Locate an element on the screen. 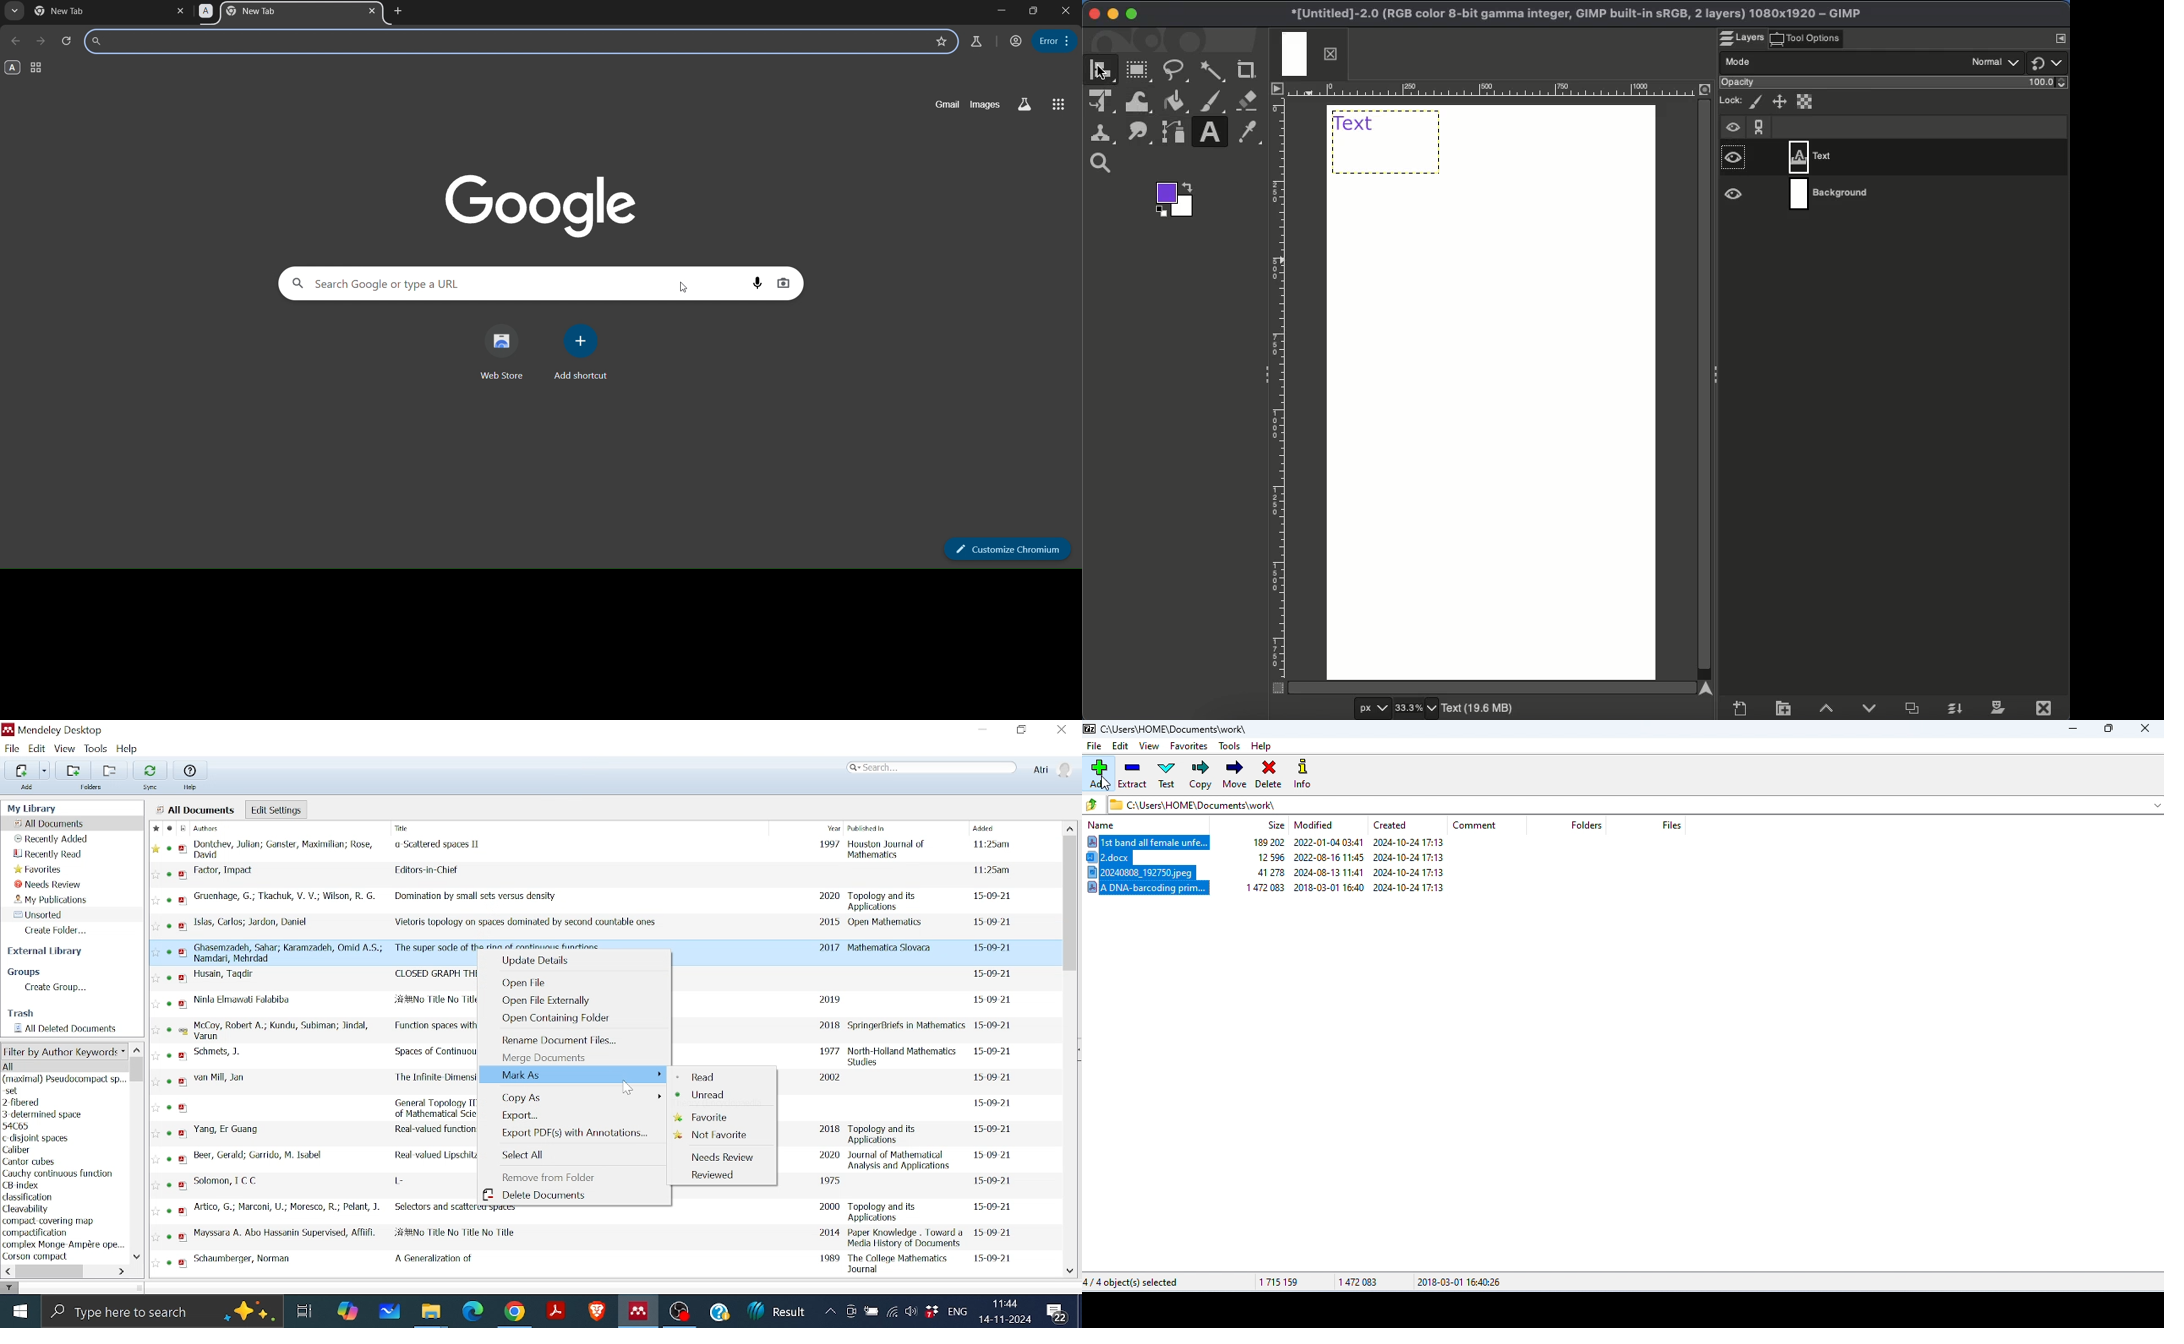 This screenshot has height=1344, width=2184. compactification is located at coordinates (49, 1234).